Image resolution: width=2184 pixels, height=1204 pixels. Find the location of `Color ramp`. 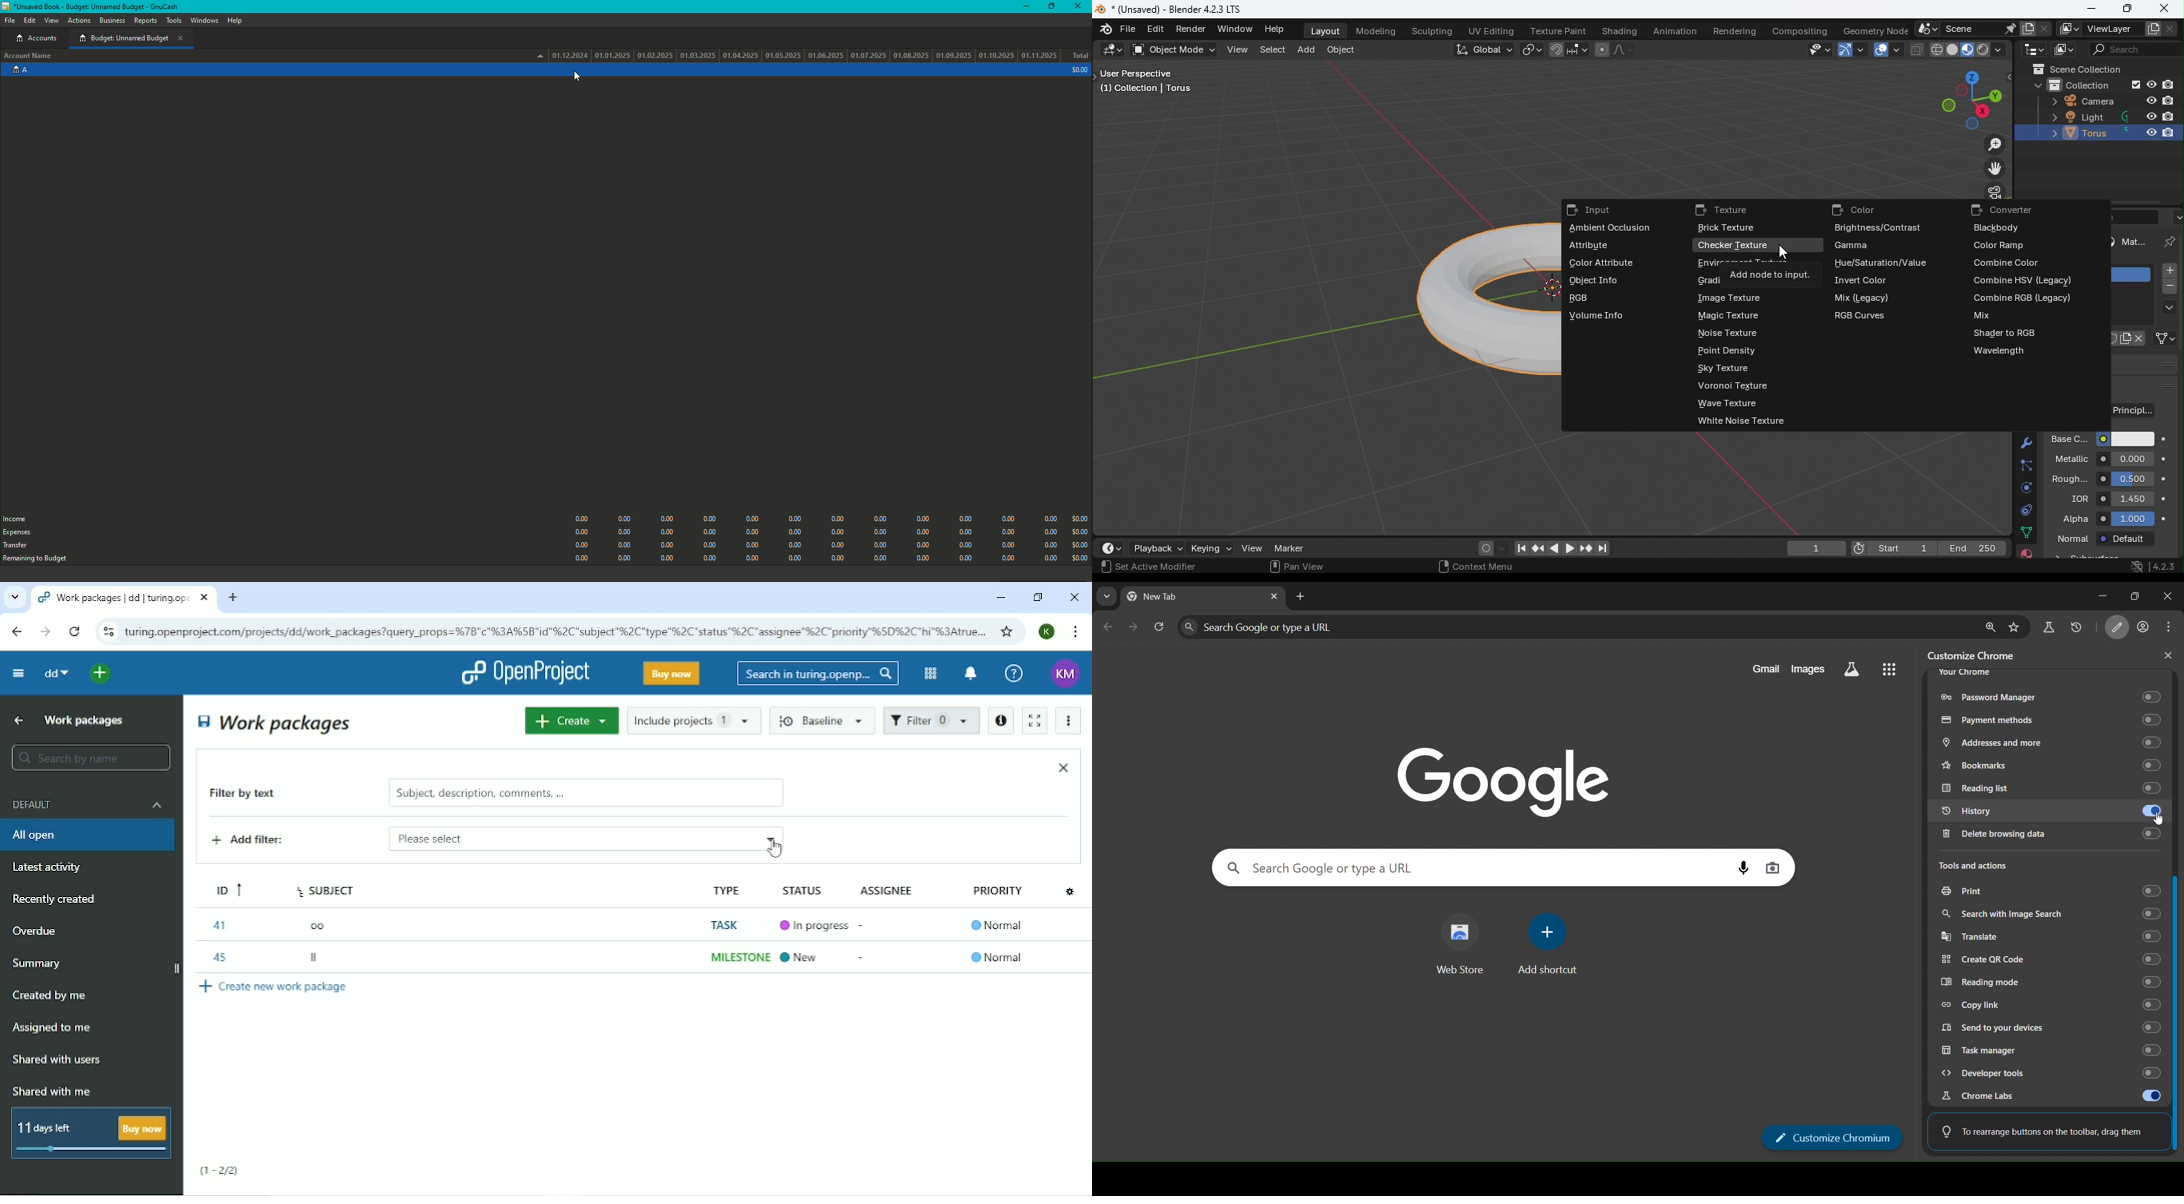

Color ramp is located at coordinates (1997, 244).